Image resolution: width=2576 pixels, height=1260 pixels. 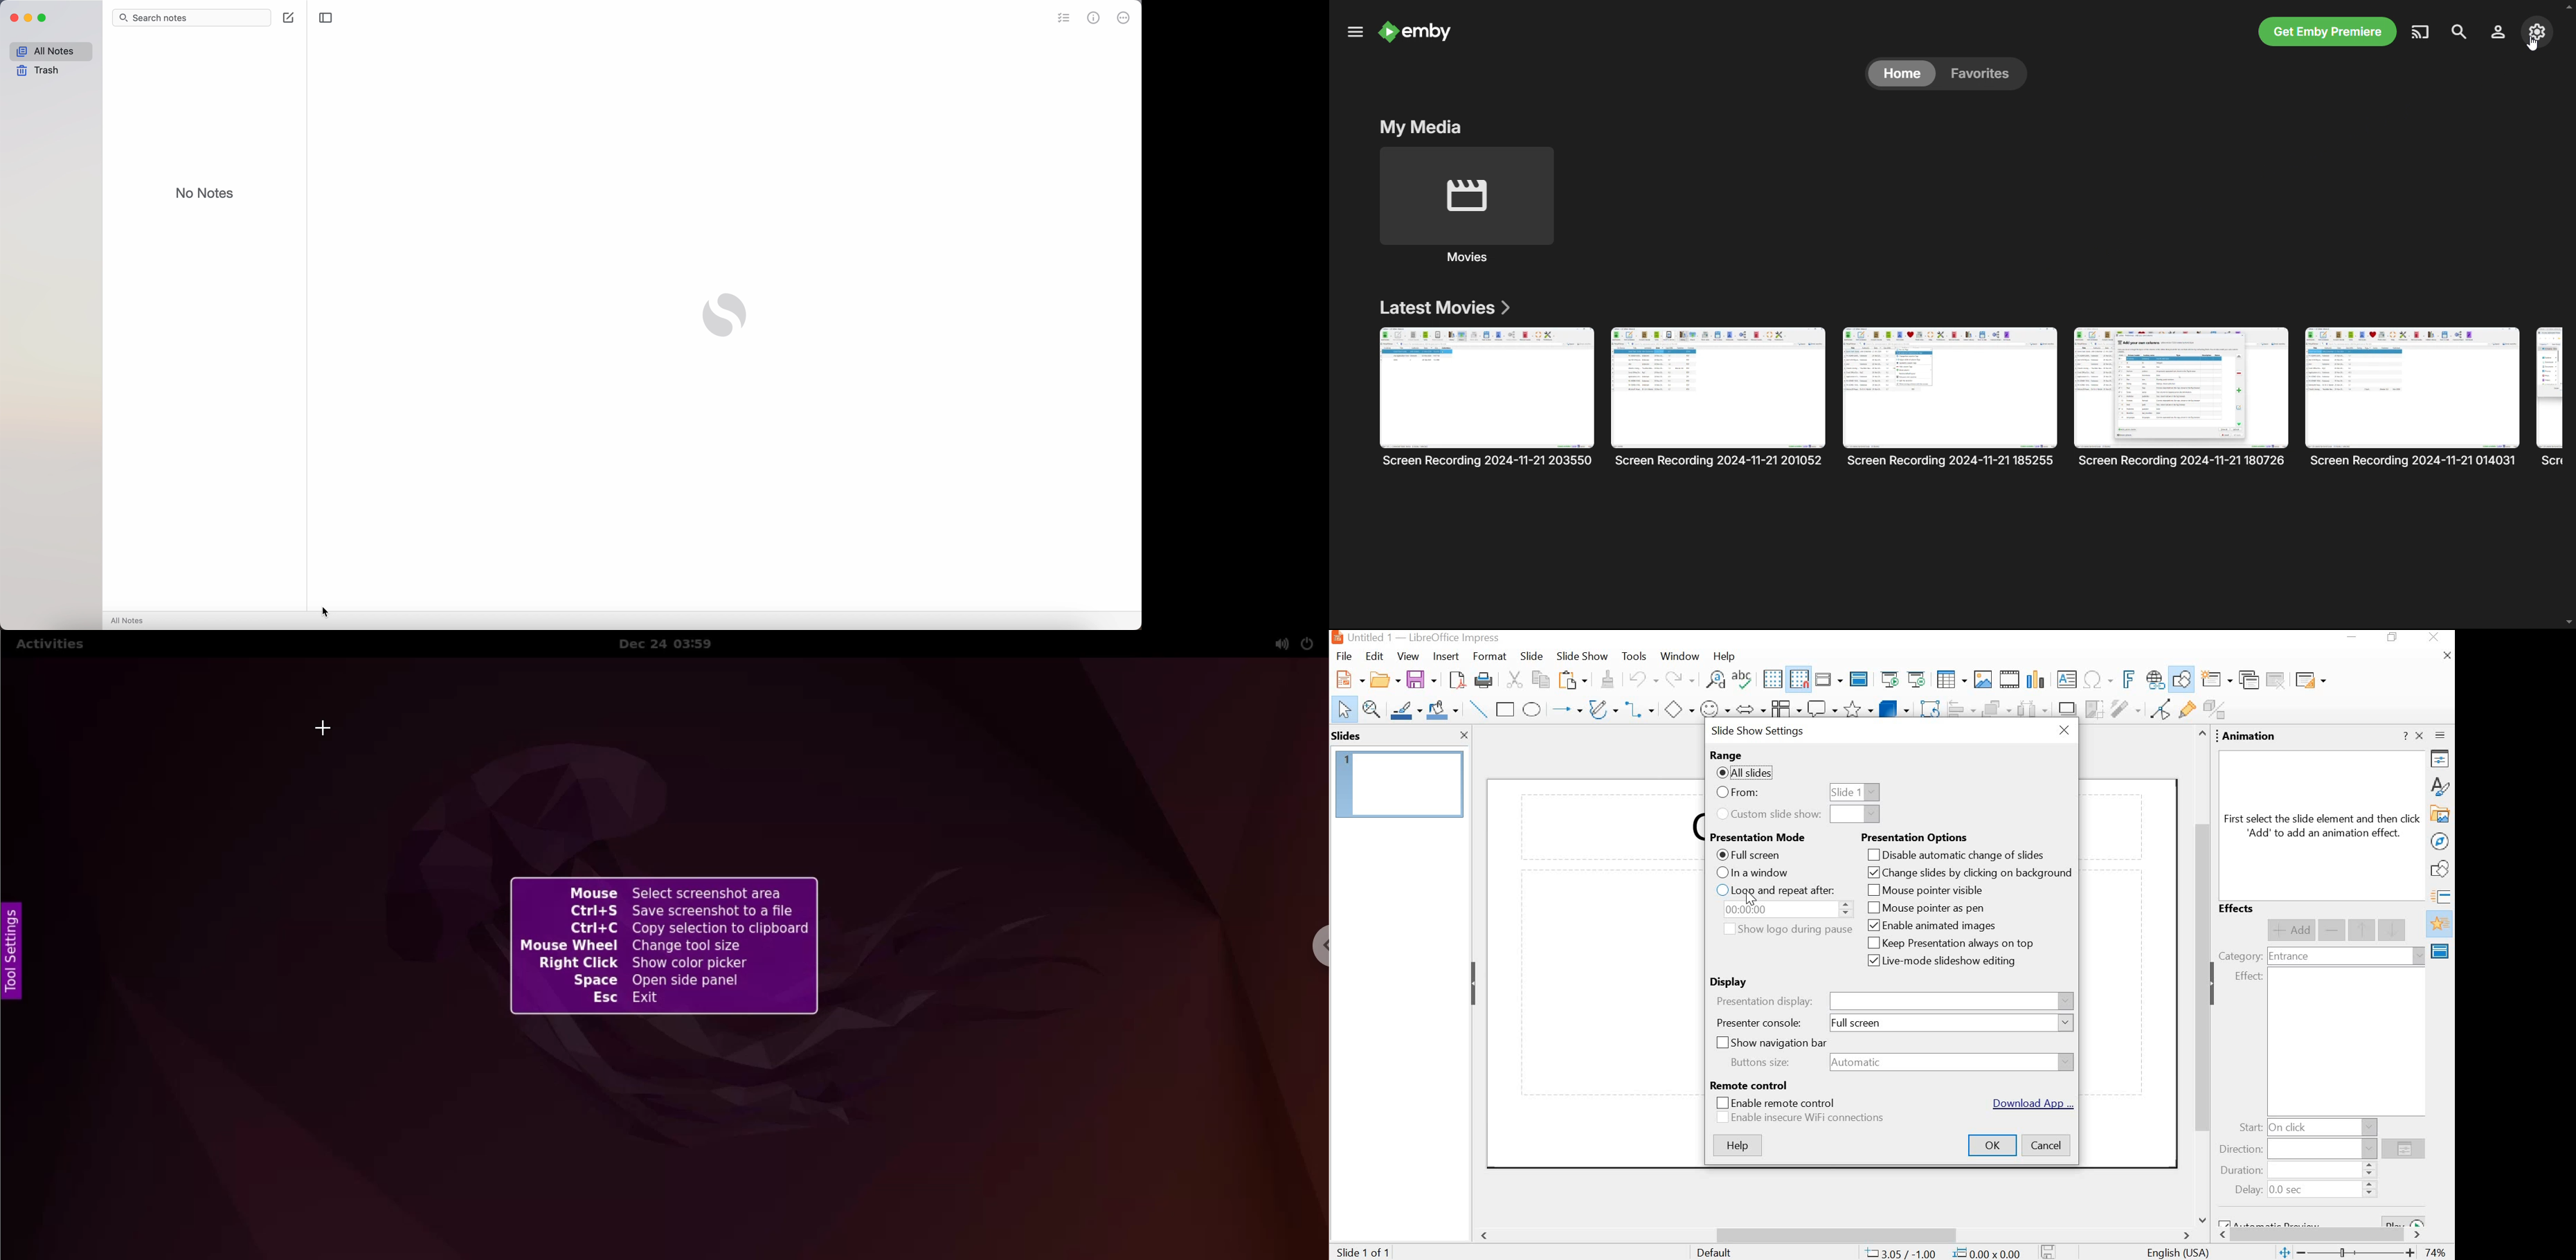 What do you see at coordinates (1634, 657) in the screenshot?
I see `tools menu` at bounding box center [1634, 657].